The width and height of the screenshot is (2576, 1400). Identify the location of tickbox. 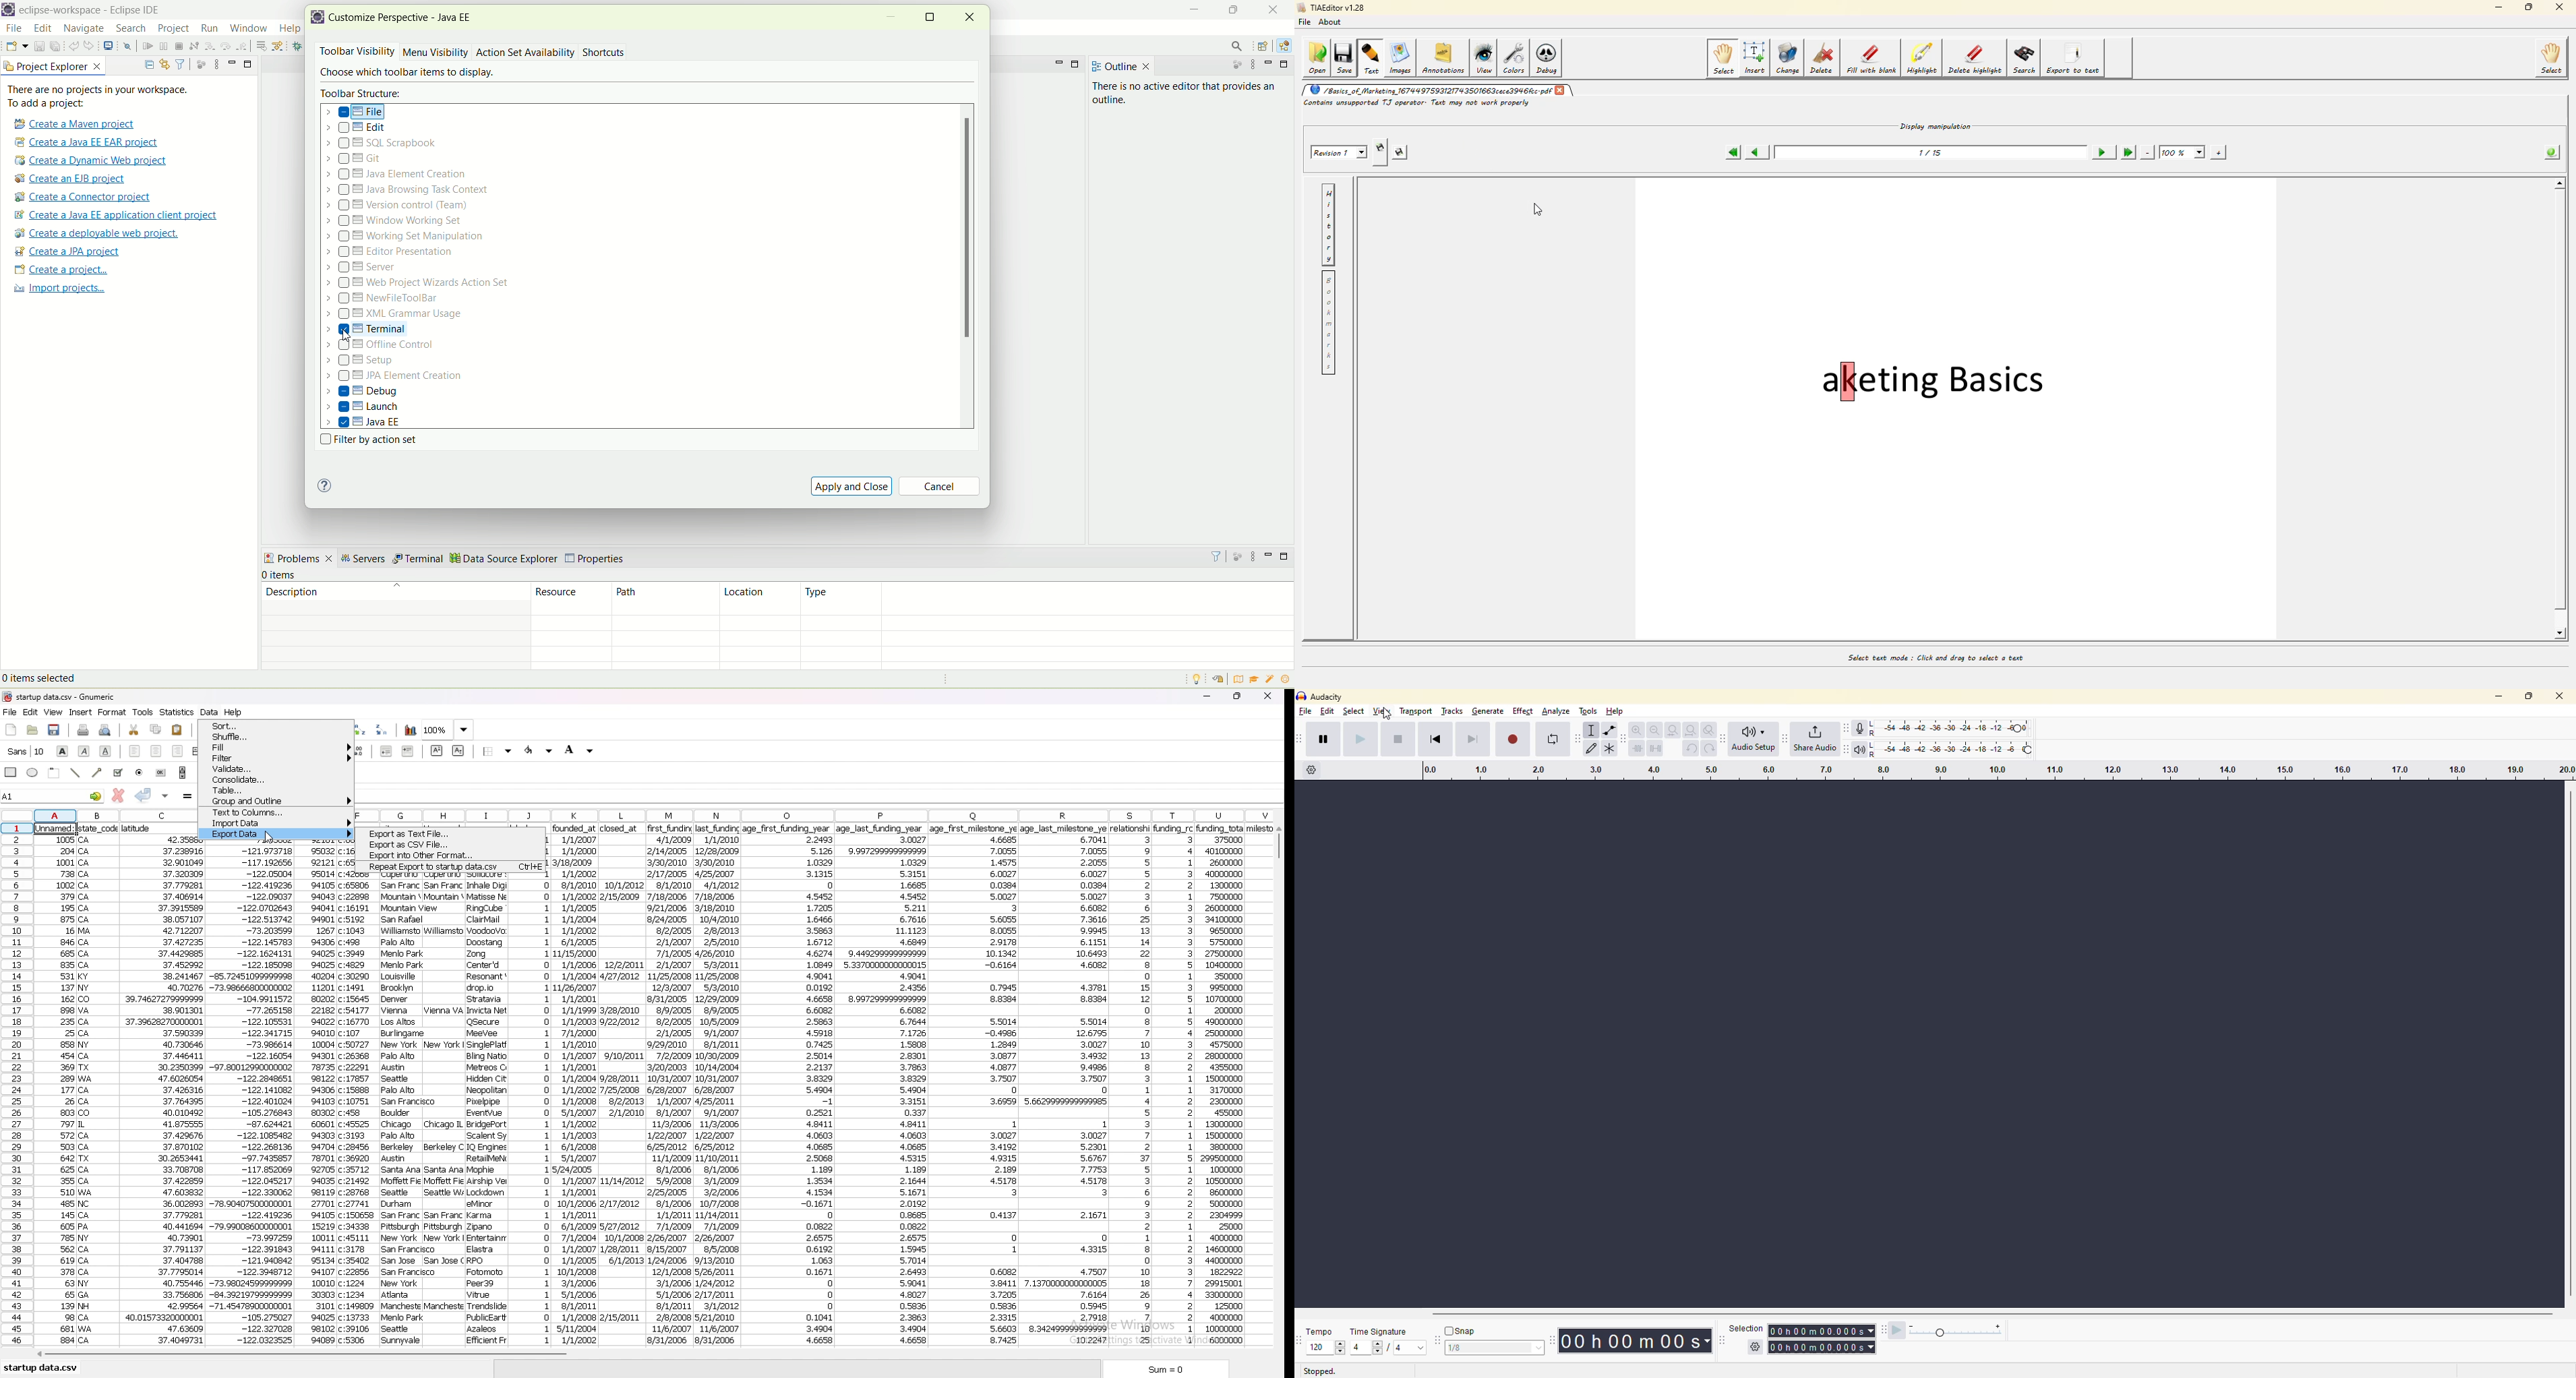
(118, 773).